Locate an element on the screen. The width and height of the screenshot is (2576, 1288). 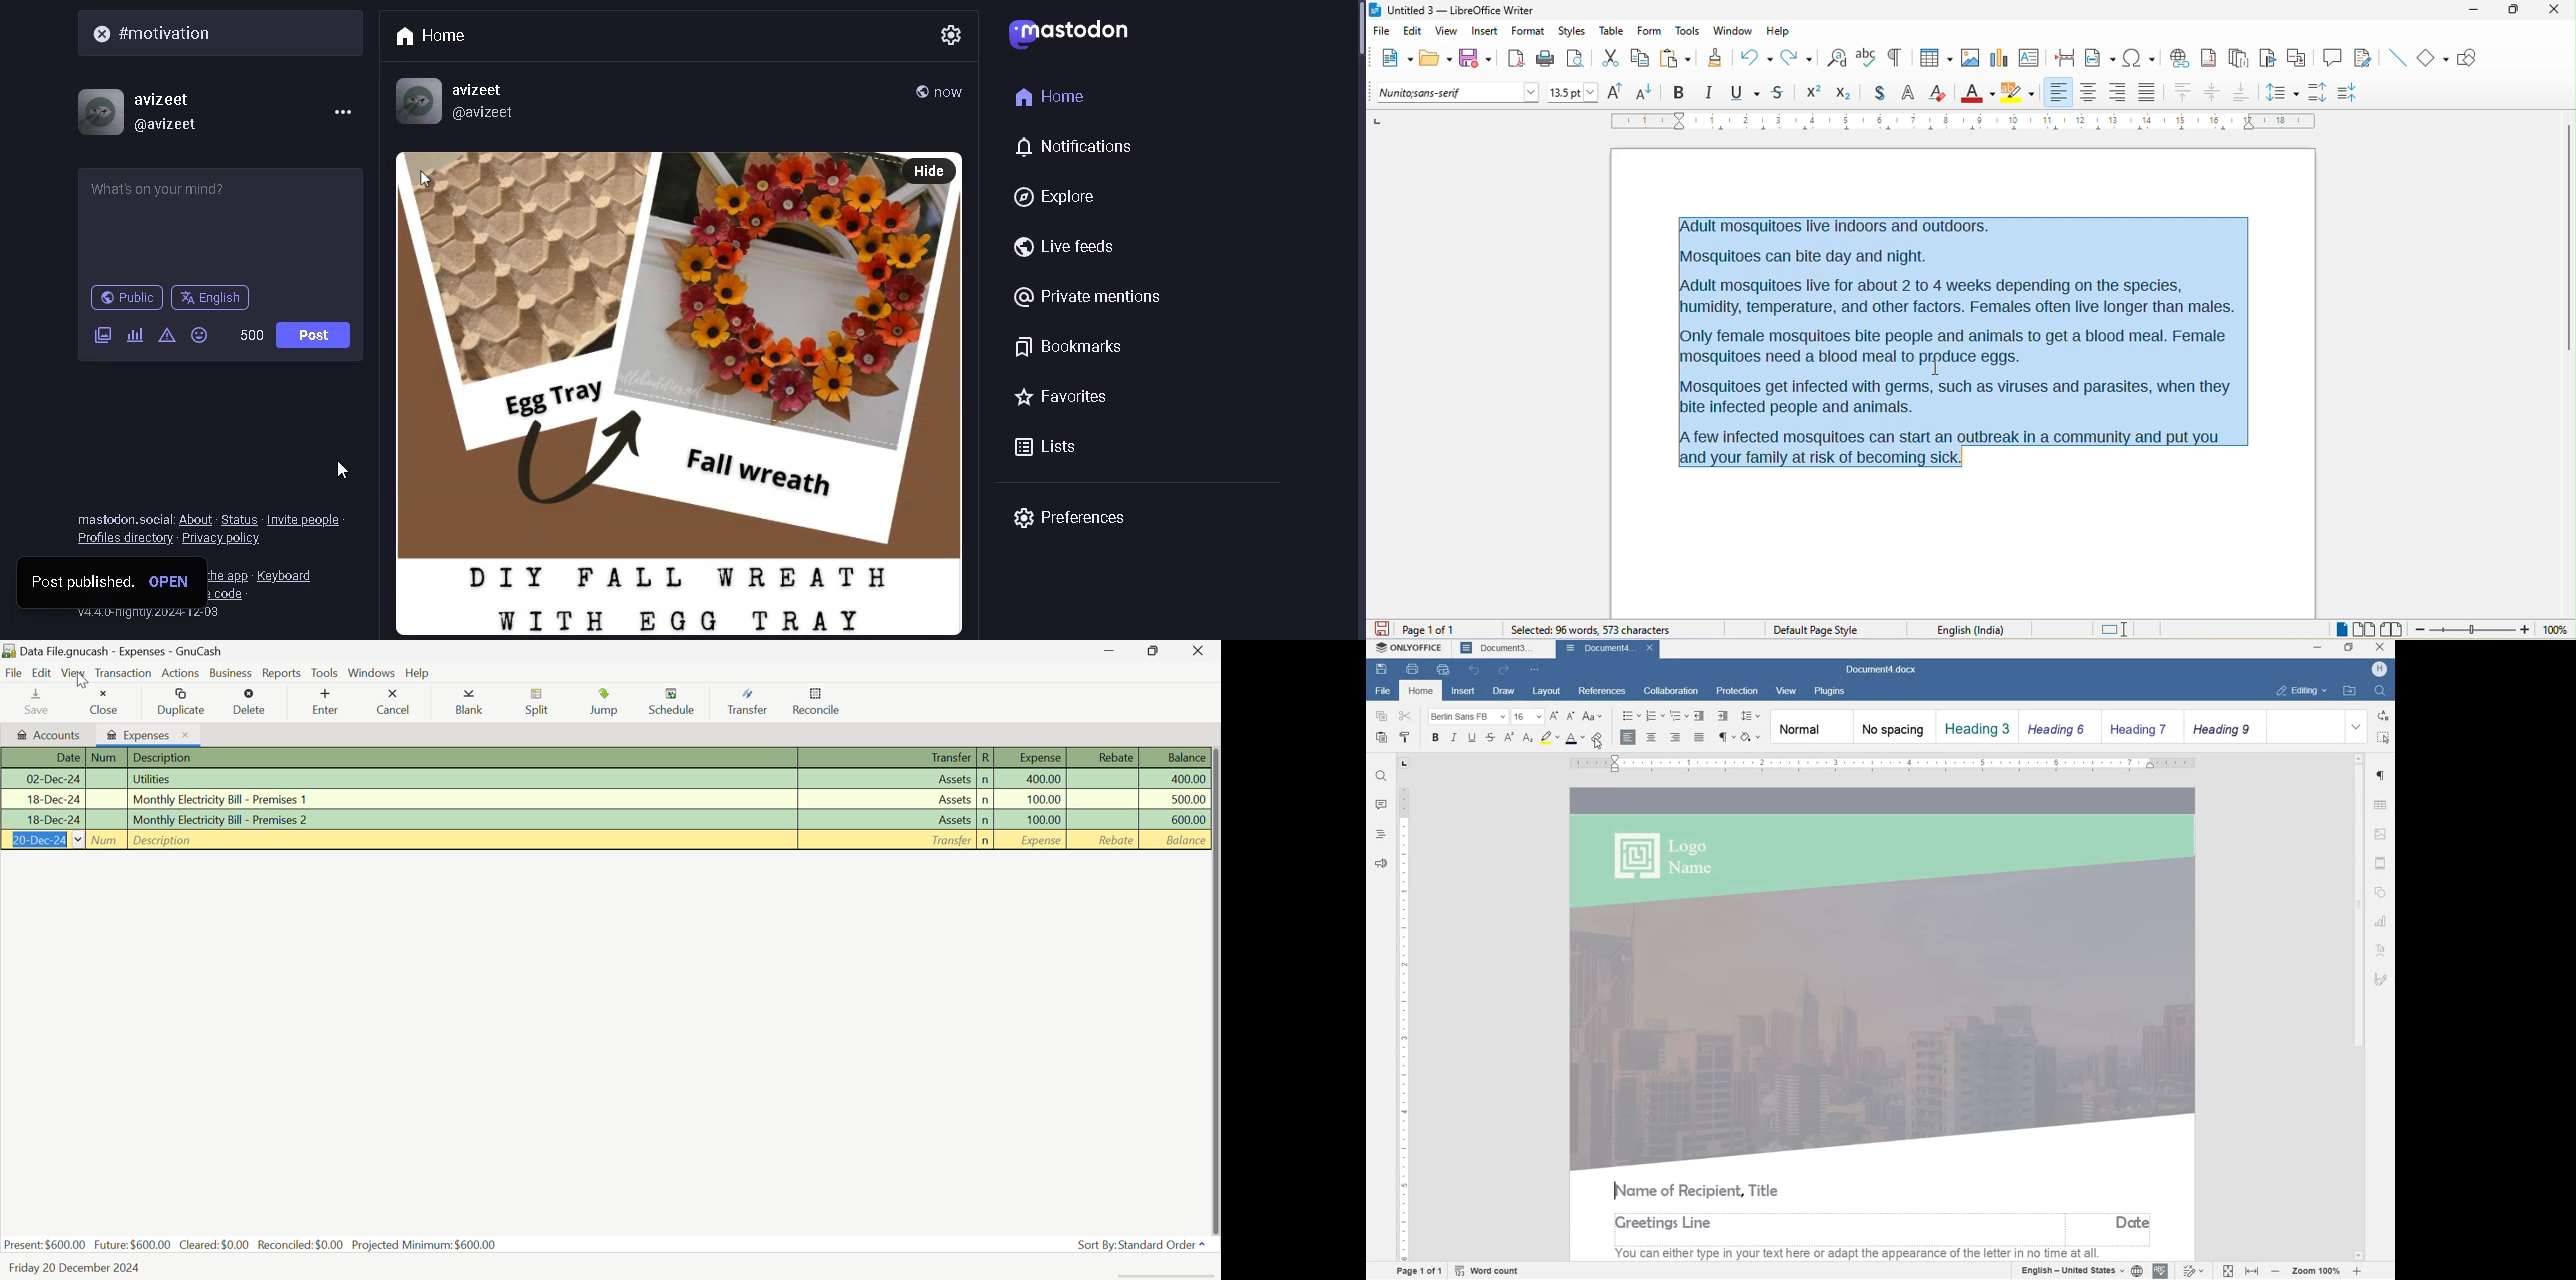
table is located at coordinates (1935, 56).